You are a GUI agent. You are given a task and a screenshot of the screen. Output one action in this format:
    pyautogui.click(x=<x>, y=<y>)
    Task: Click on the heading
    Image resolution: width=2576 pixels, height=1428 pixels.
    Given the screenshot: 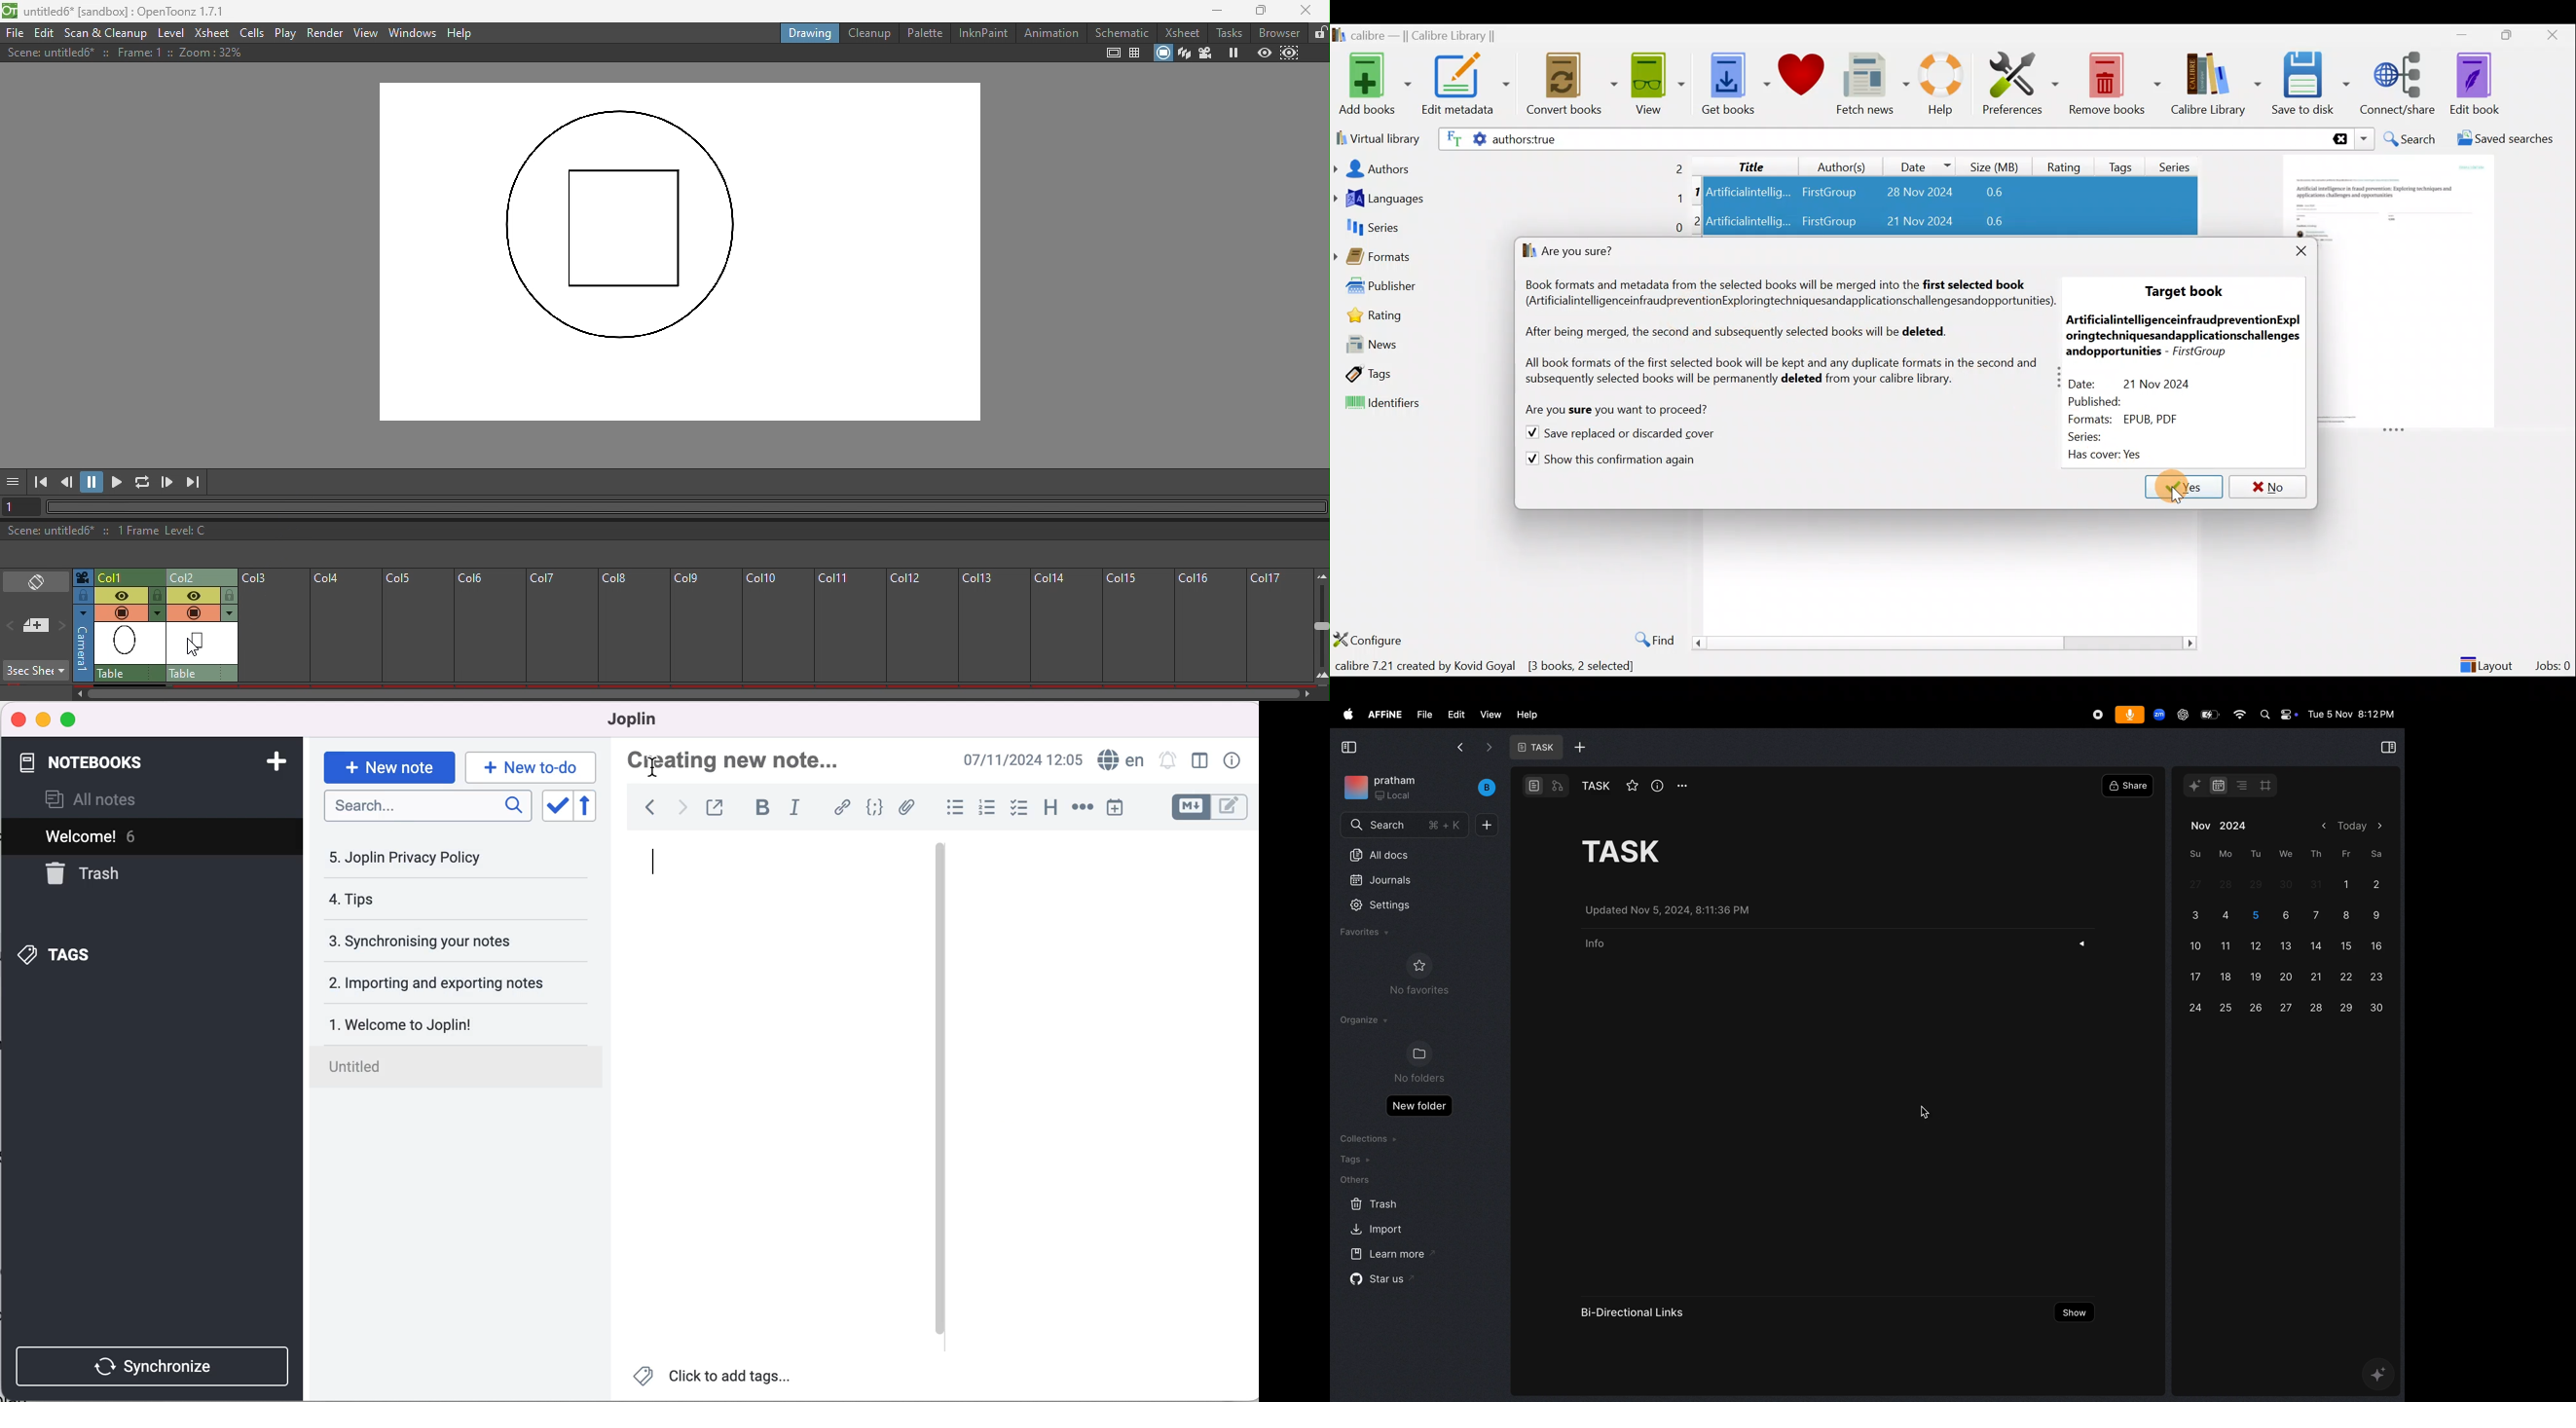 What is the action you would take?
    pyautogui.click(x=1050, y=807)
    